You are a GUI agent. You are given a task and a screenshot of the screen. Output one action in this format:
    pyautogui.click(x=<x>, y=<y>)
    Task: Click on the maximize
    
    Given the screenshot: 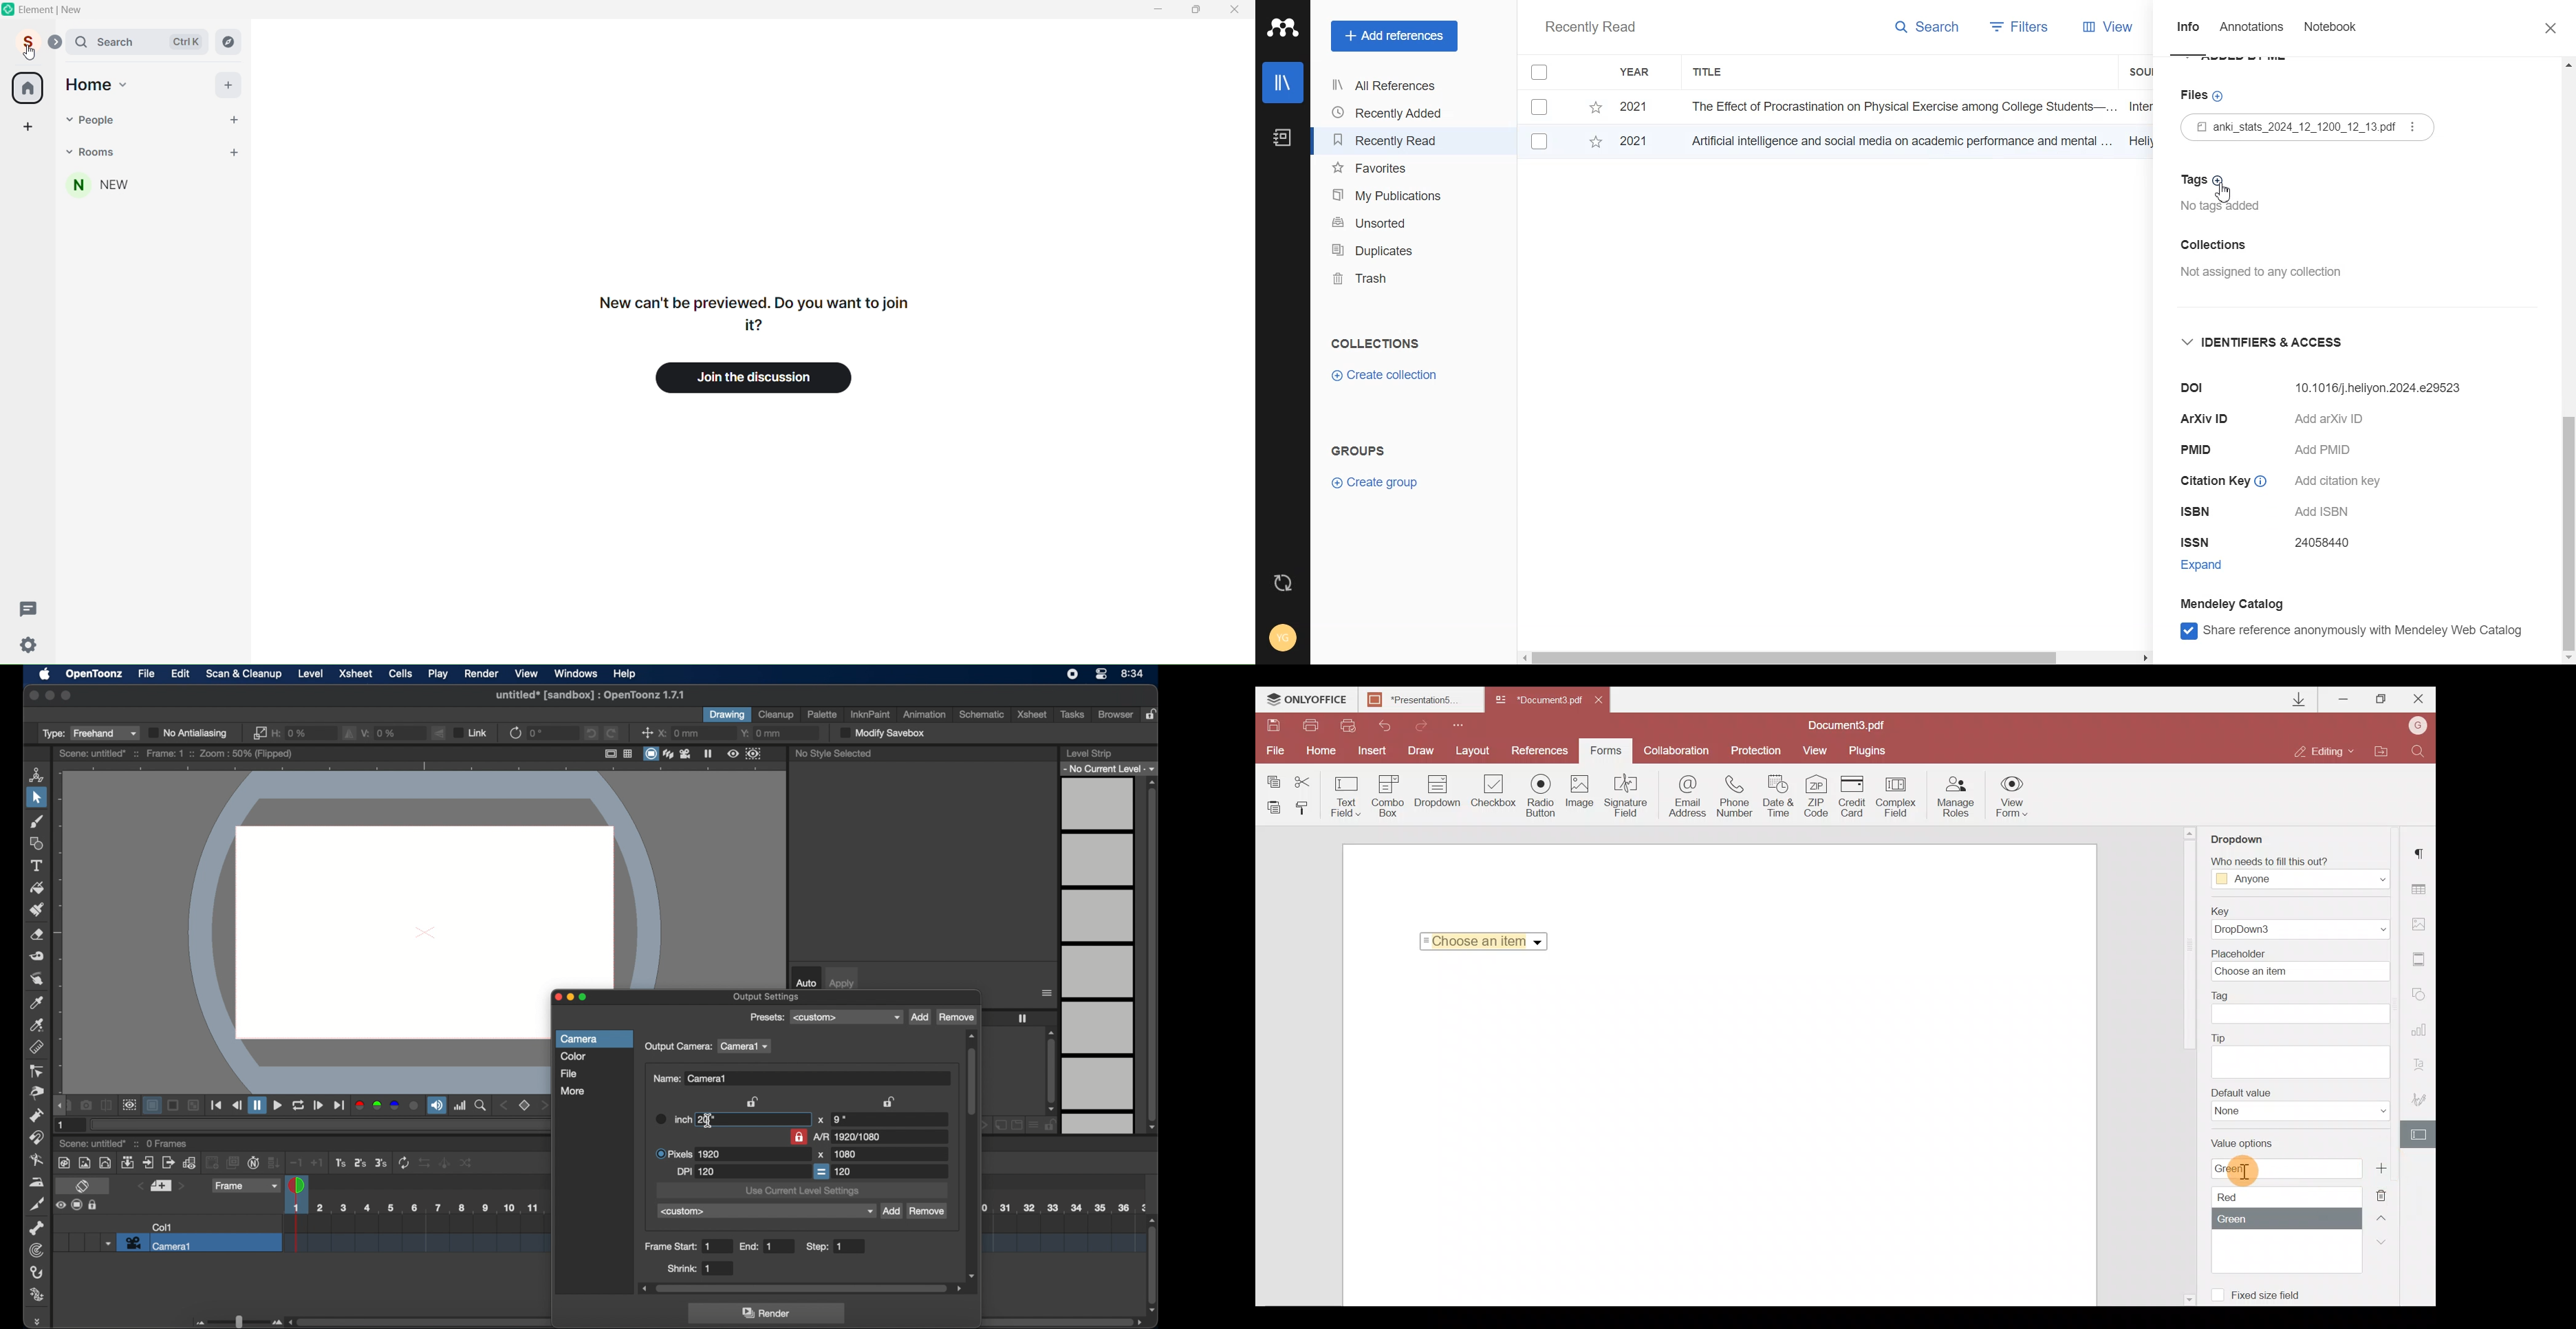 What is the action you would take?
    pyautogui.click(x=586, y=998)
    